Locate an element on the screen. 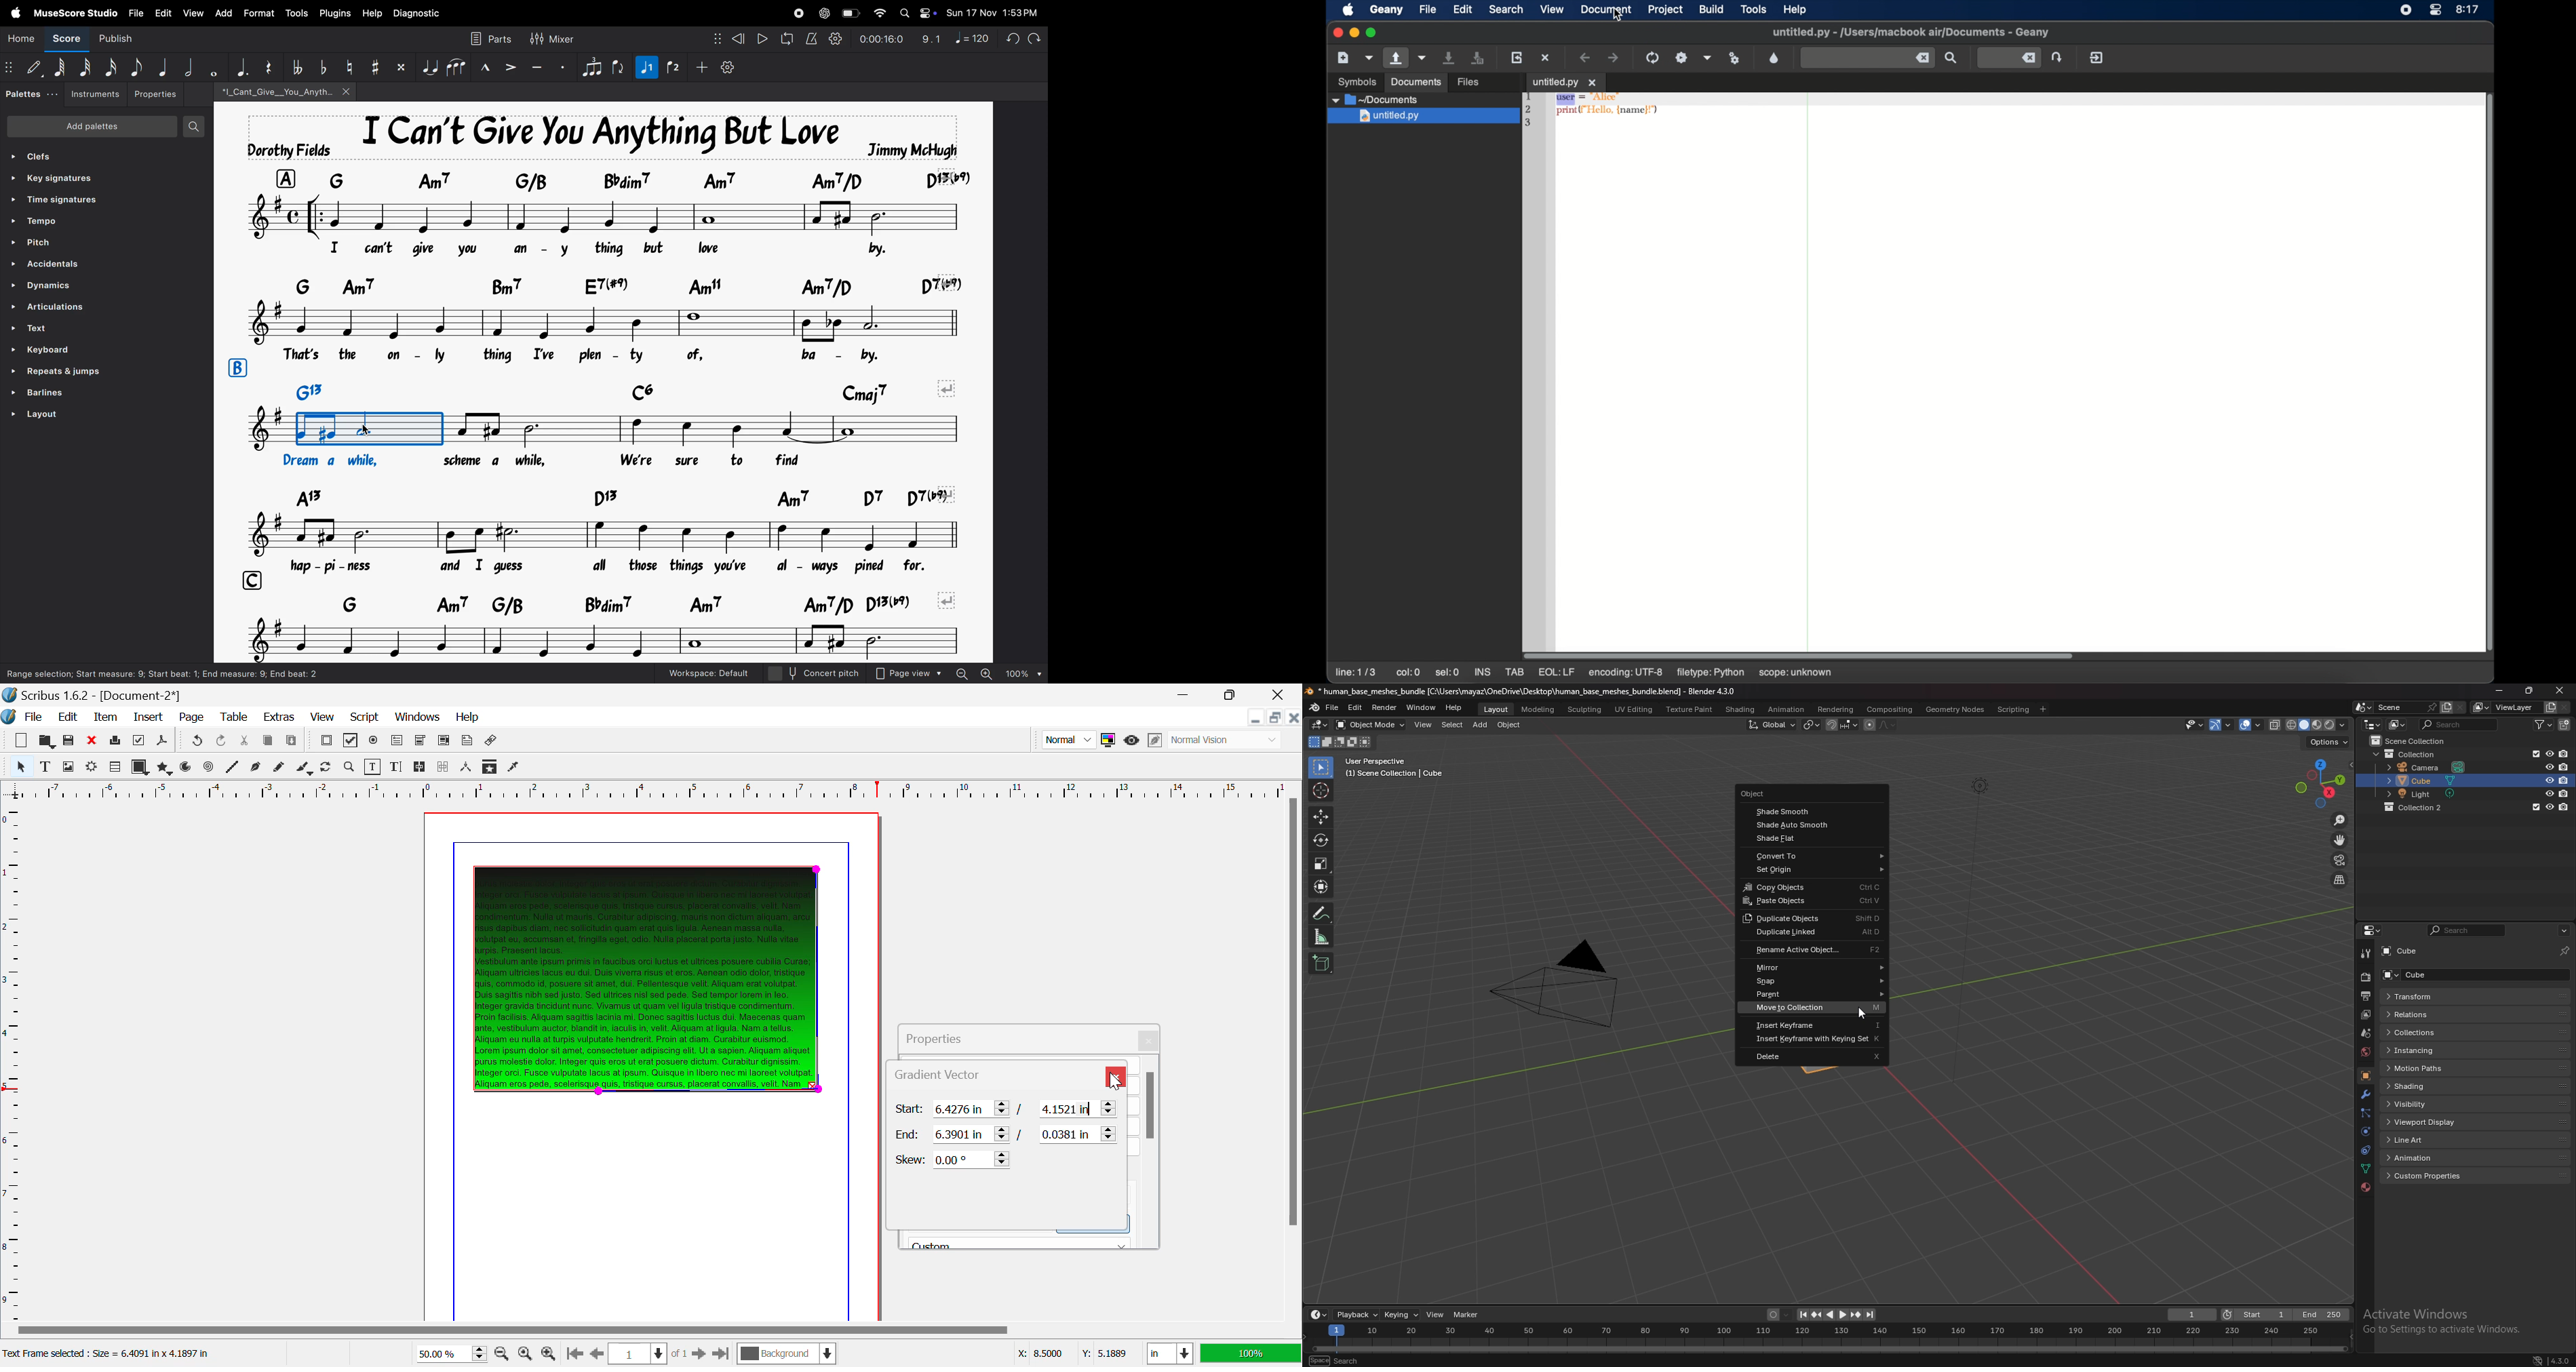 This screenshot has width=2576, height=1372. cursor on rythym is located at coordinates (368, 432).